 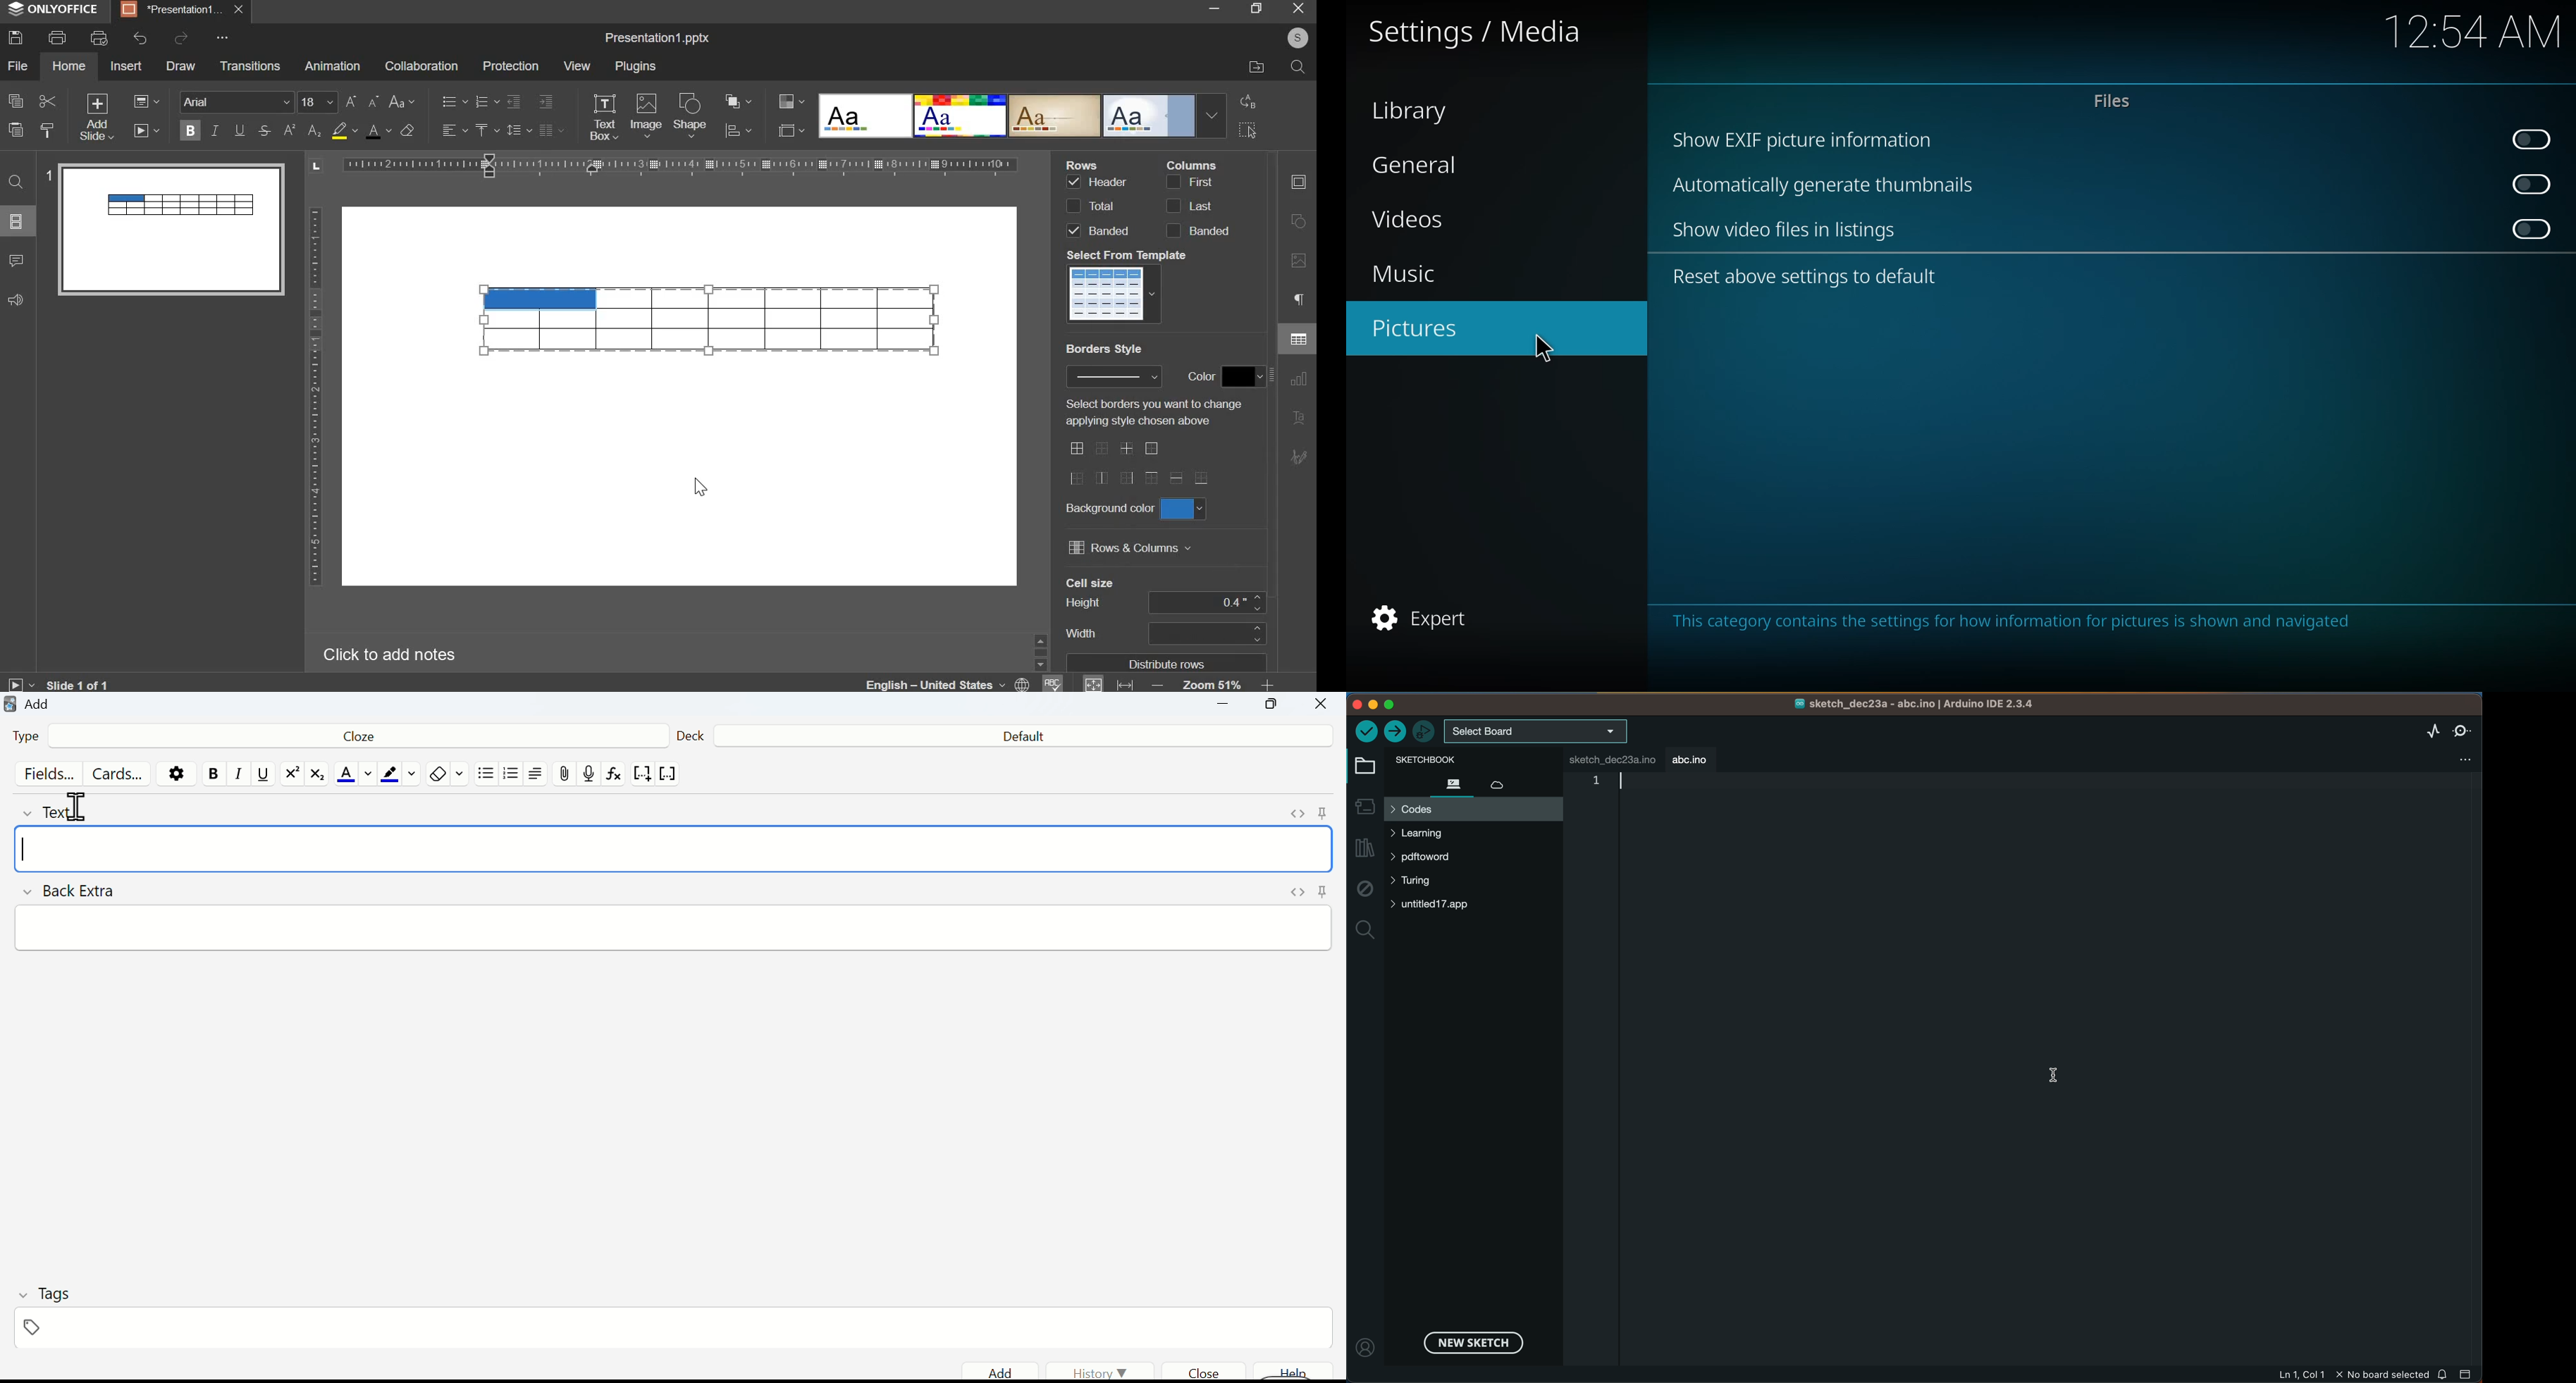 What do you see at coordinates (1273, 707) in the screenshot?
I see `Maximize` at bounding box center [1273, 707].